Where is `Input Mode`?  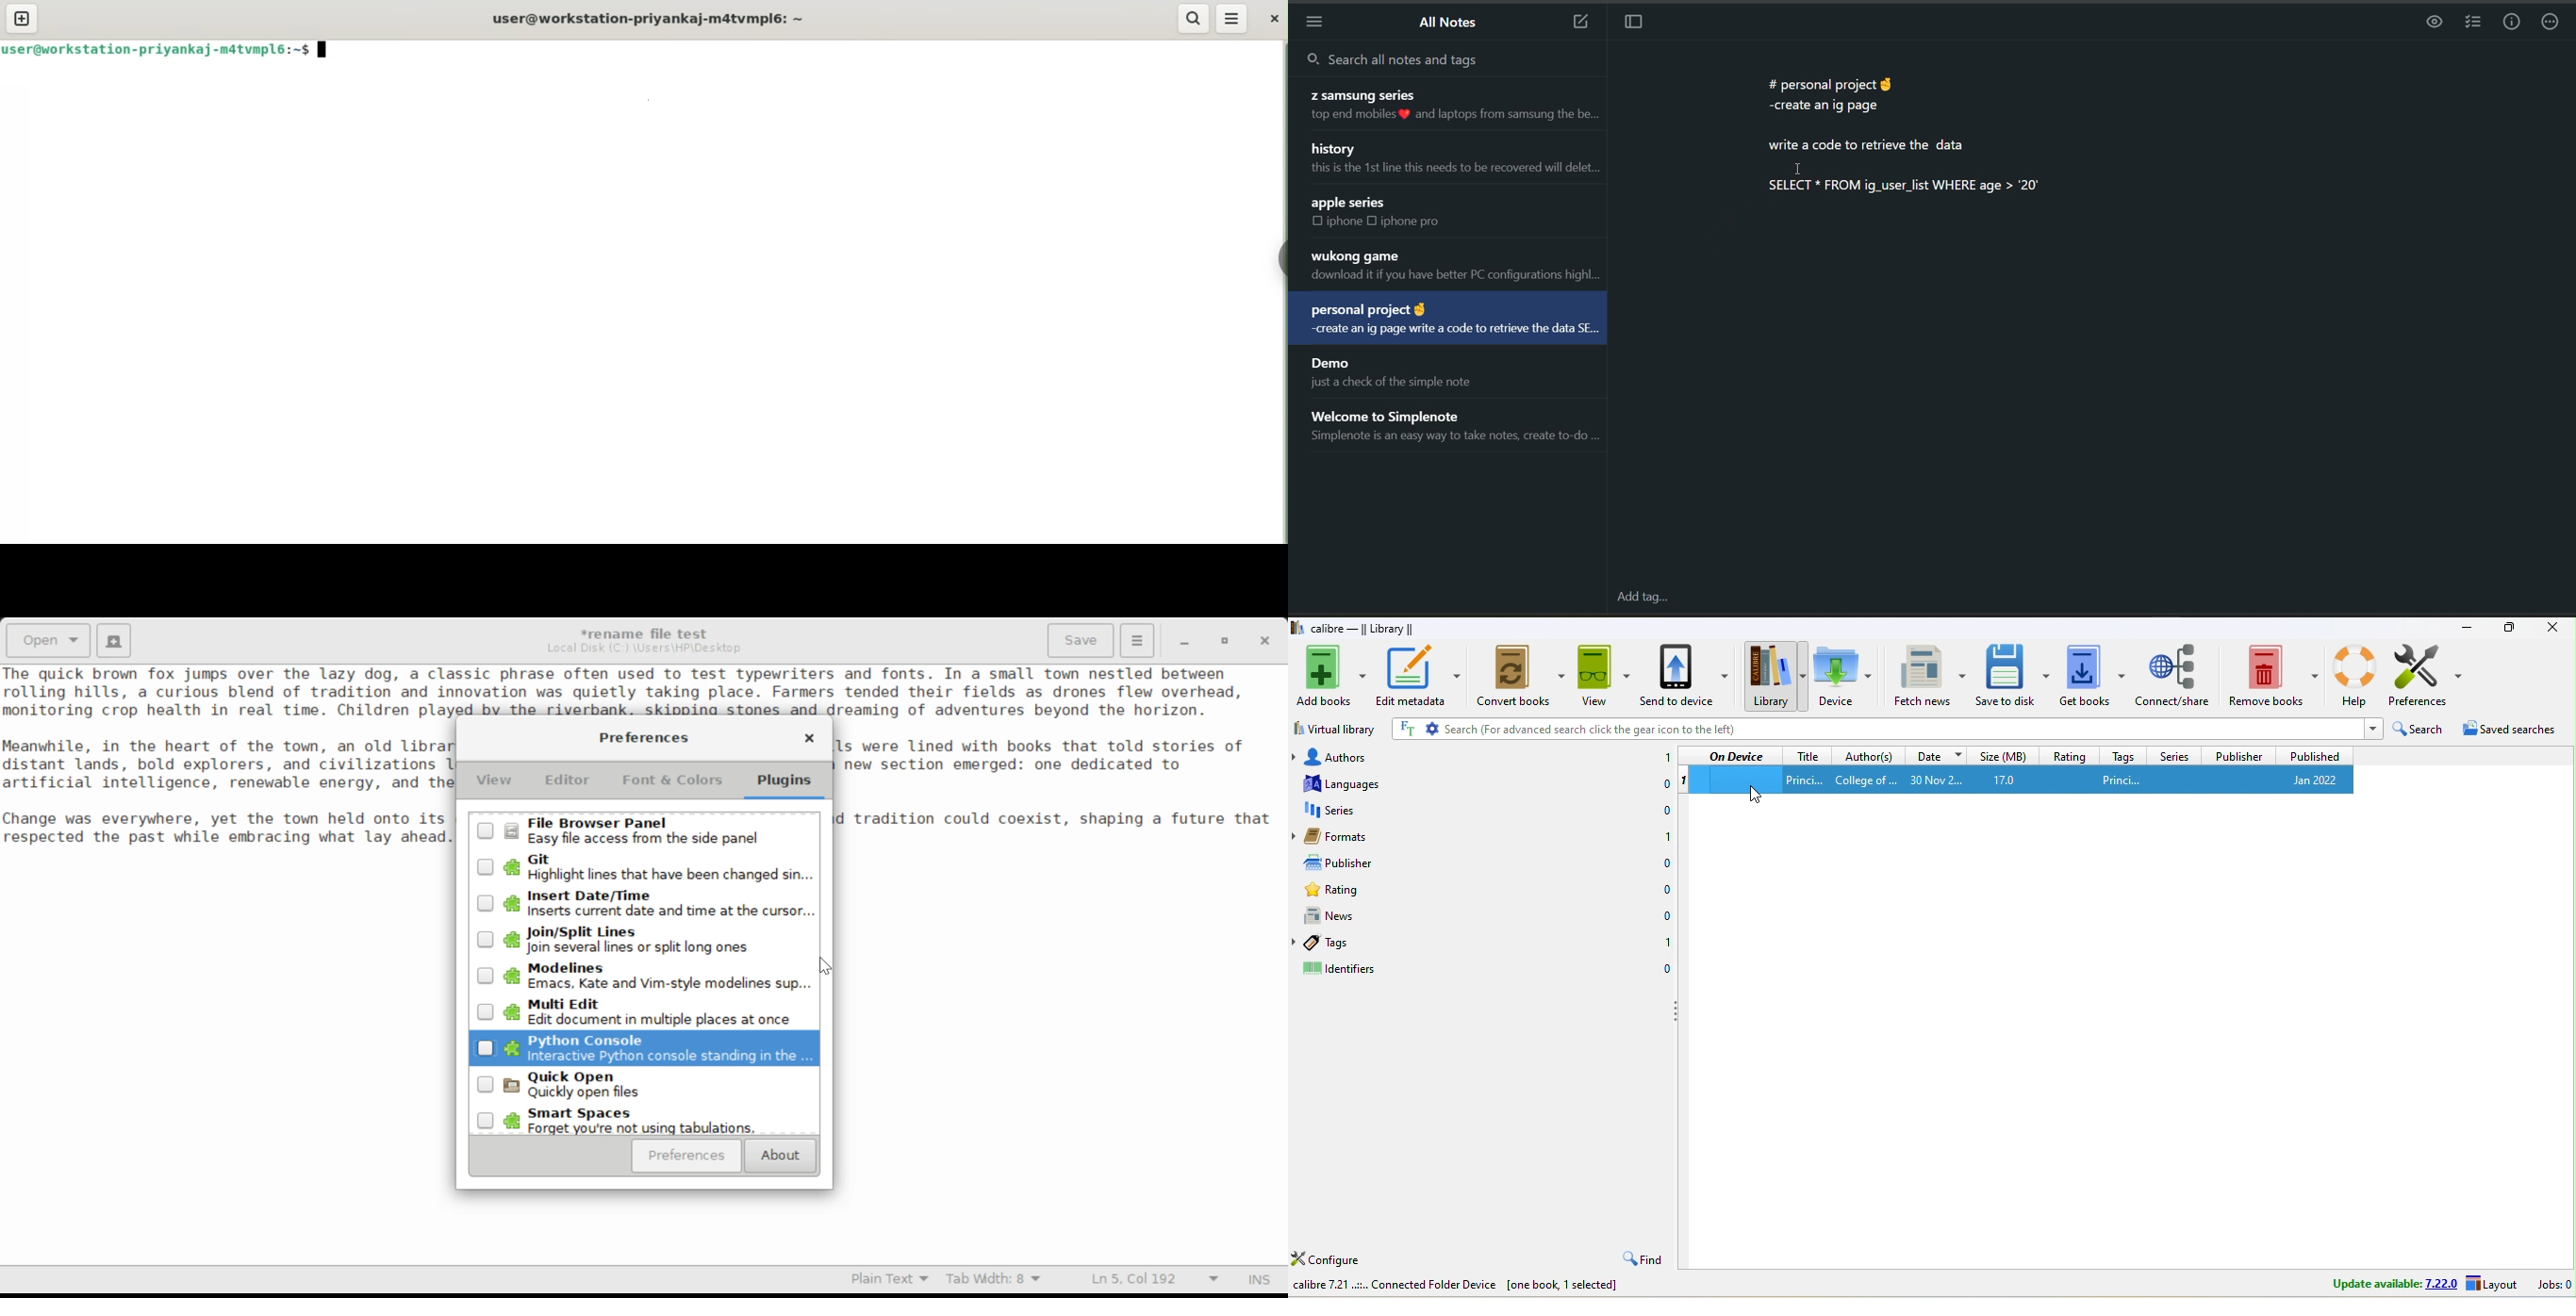
Input Mode is located at coordinates (1259, 1281).